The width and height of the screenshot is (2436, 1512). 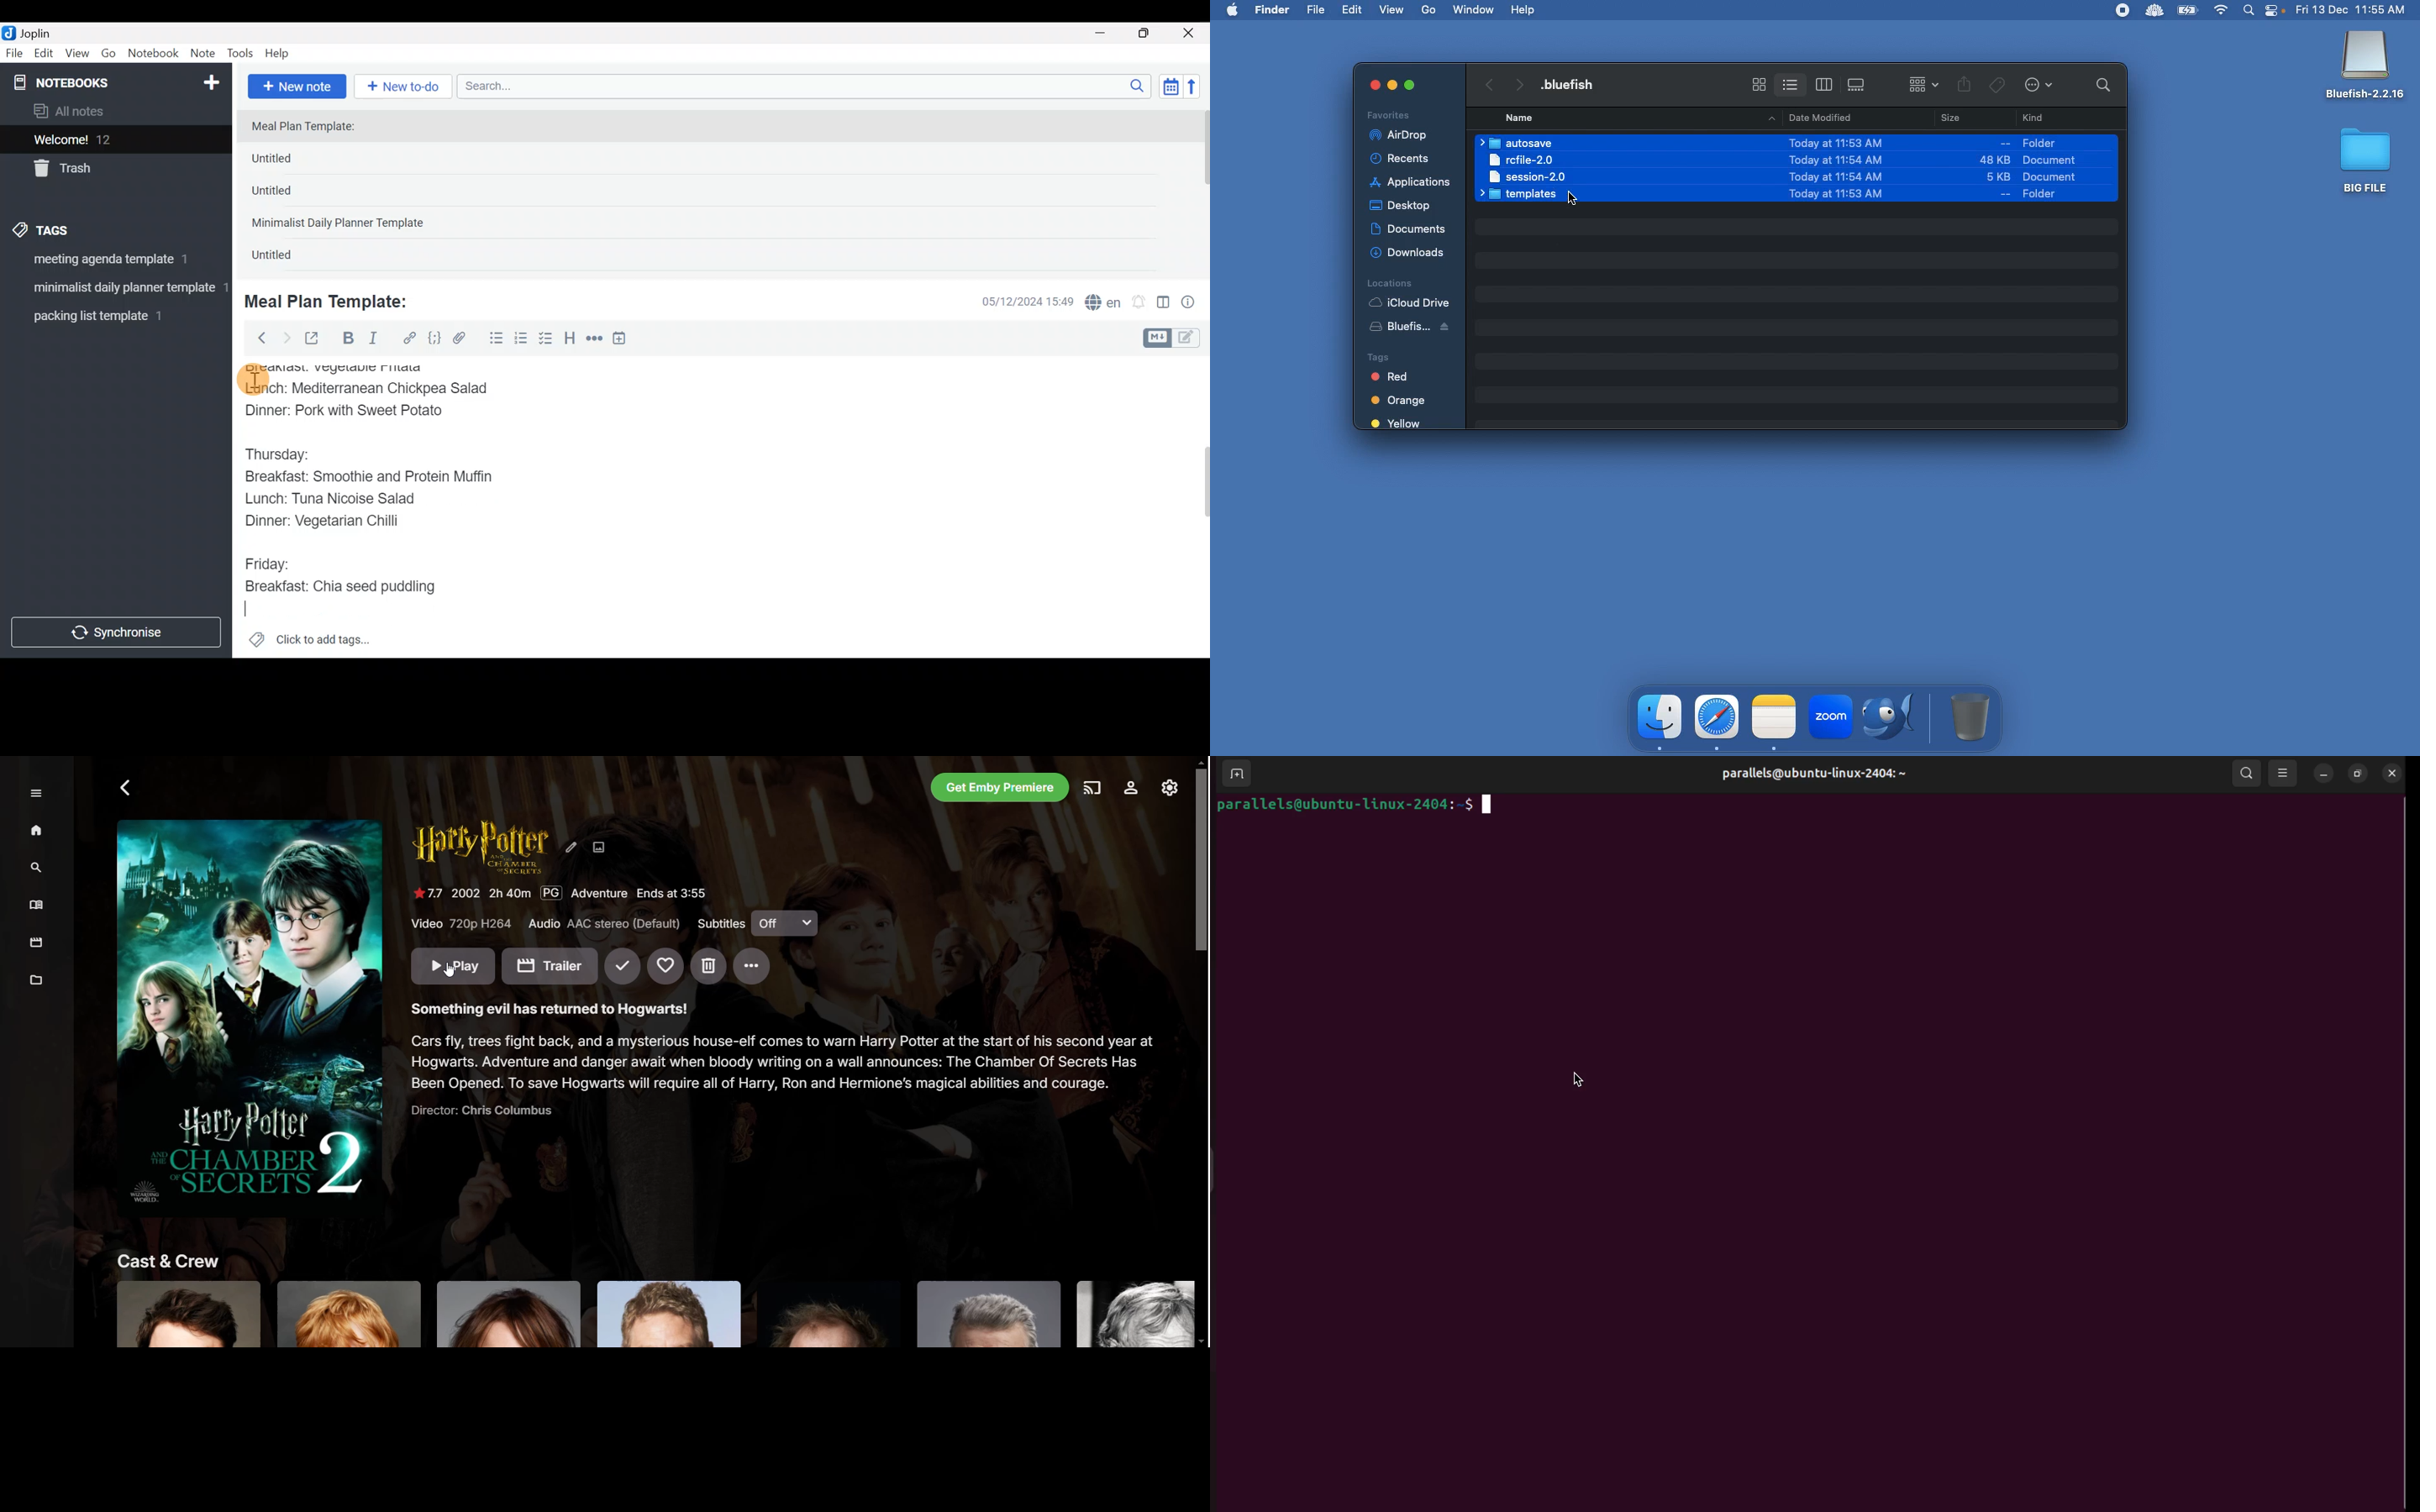 What do you see at coordinates (372, 341) in the screenshot?
I see `Italic` at bounding box center [372, 341].